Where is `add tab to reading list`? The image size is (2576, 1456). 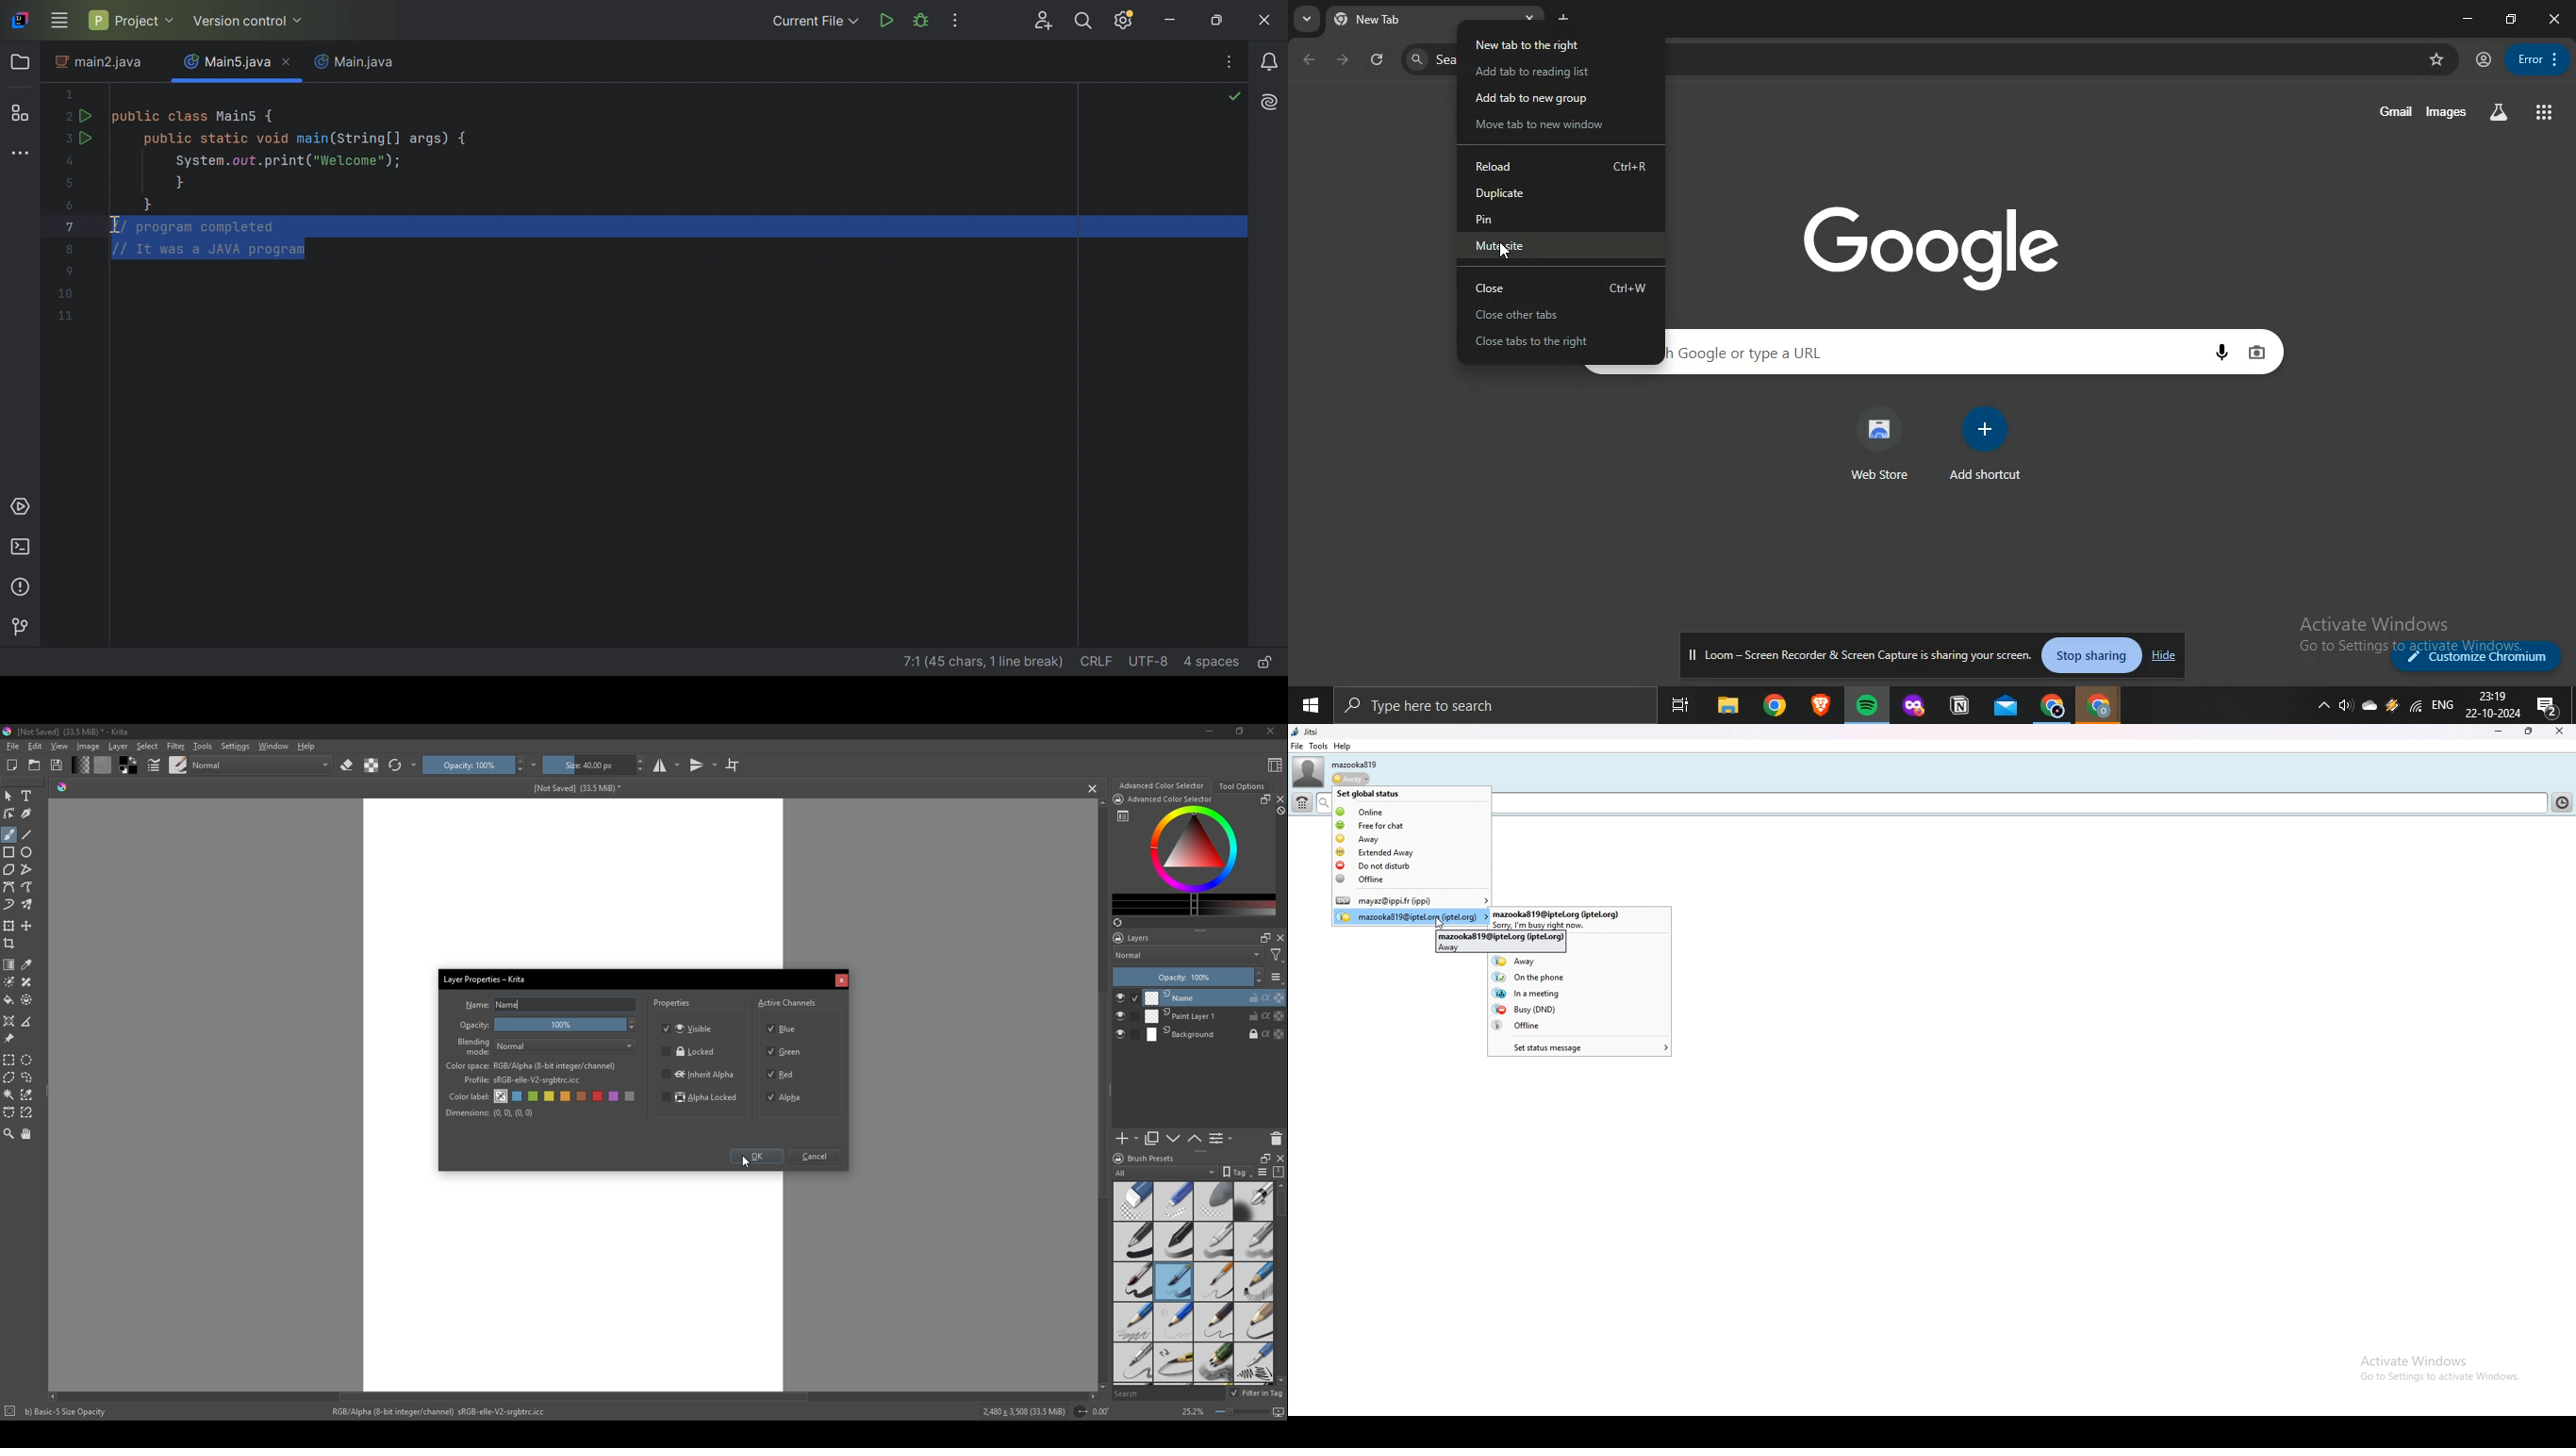
add tab to reading list is located at coordinates (1533, 73).